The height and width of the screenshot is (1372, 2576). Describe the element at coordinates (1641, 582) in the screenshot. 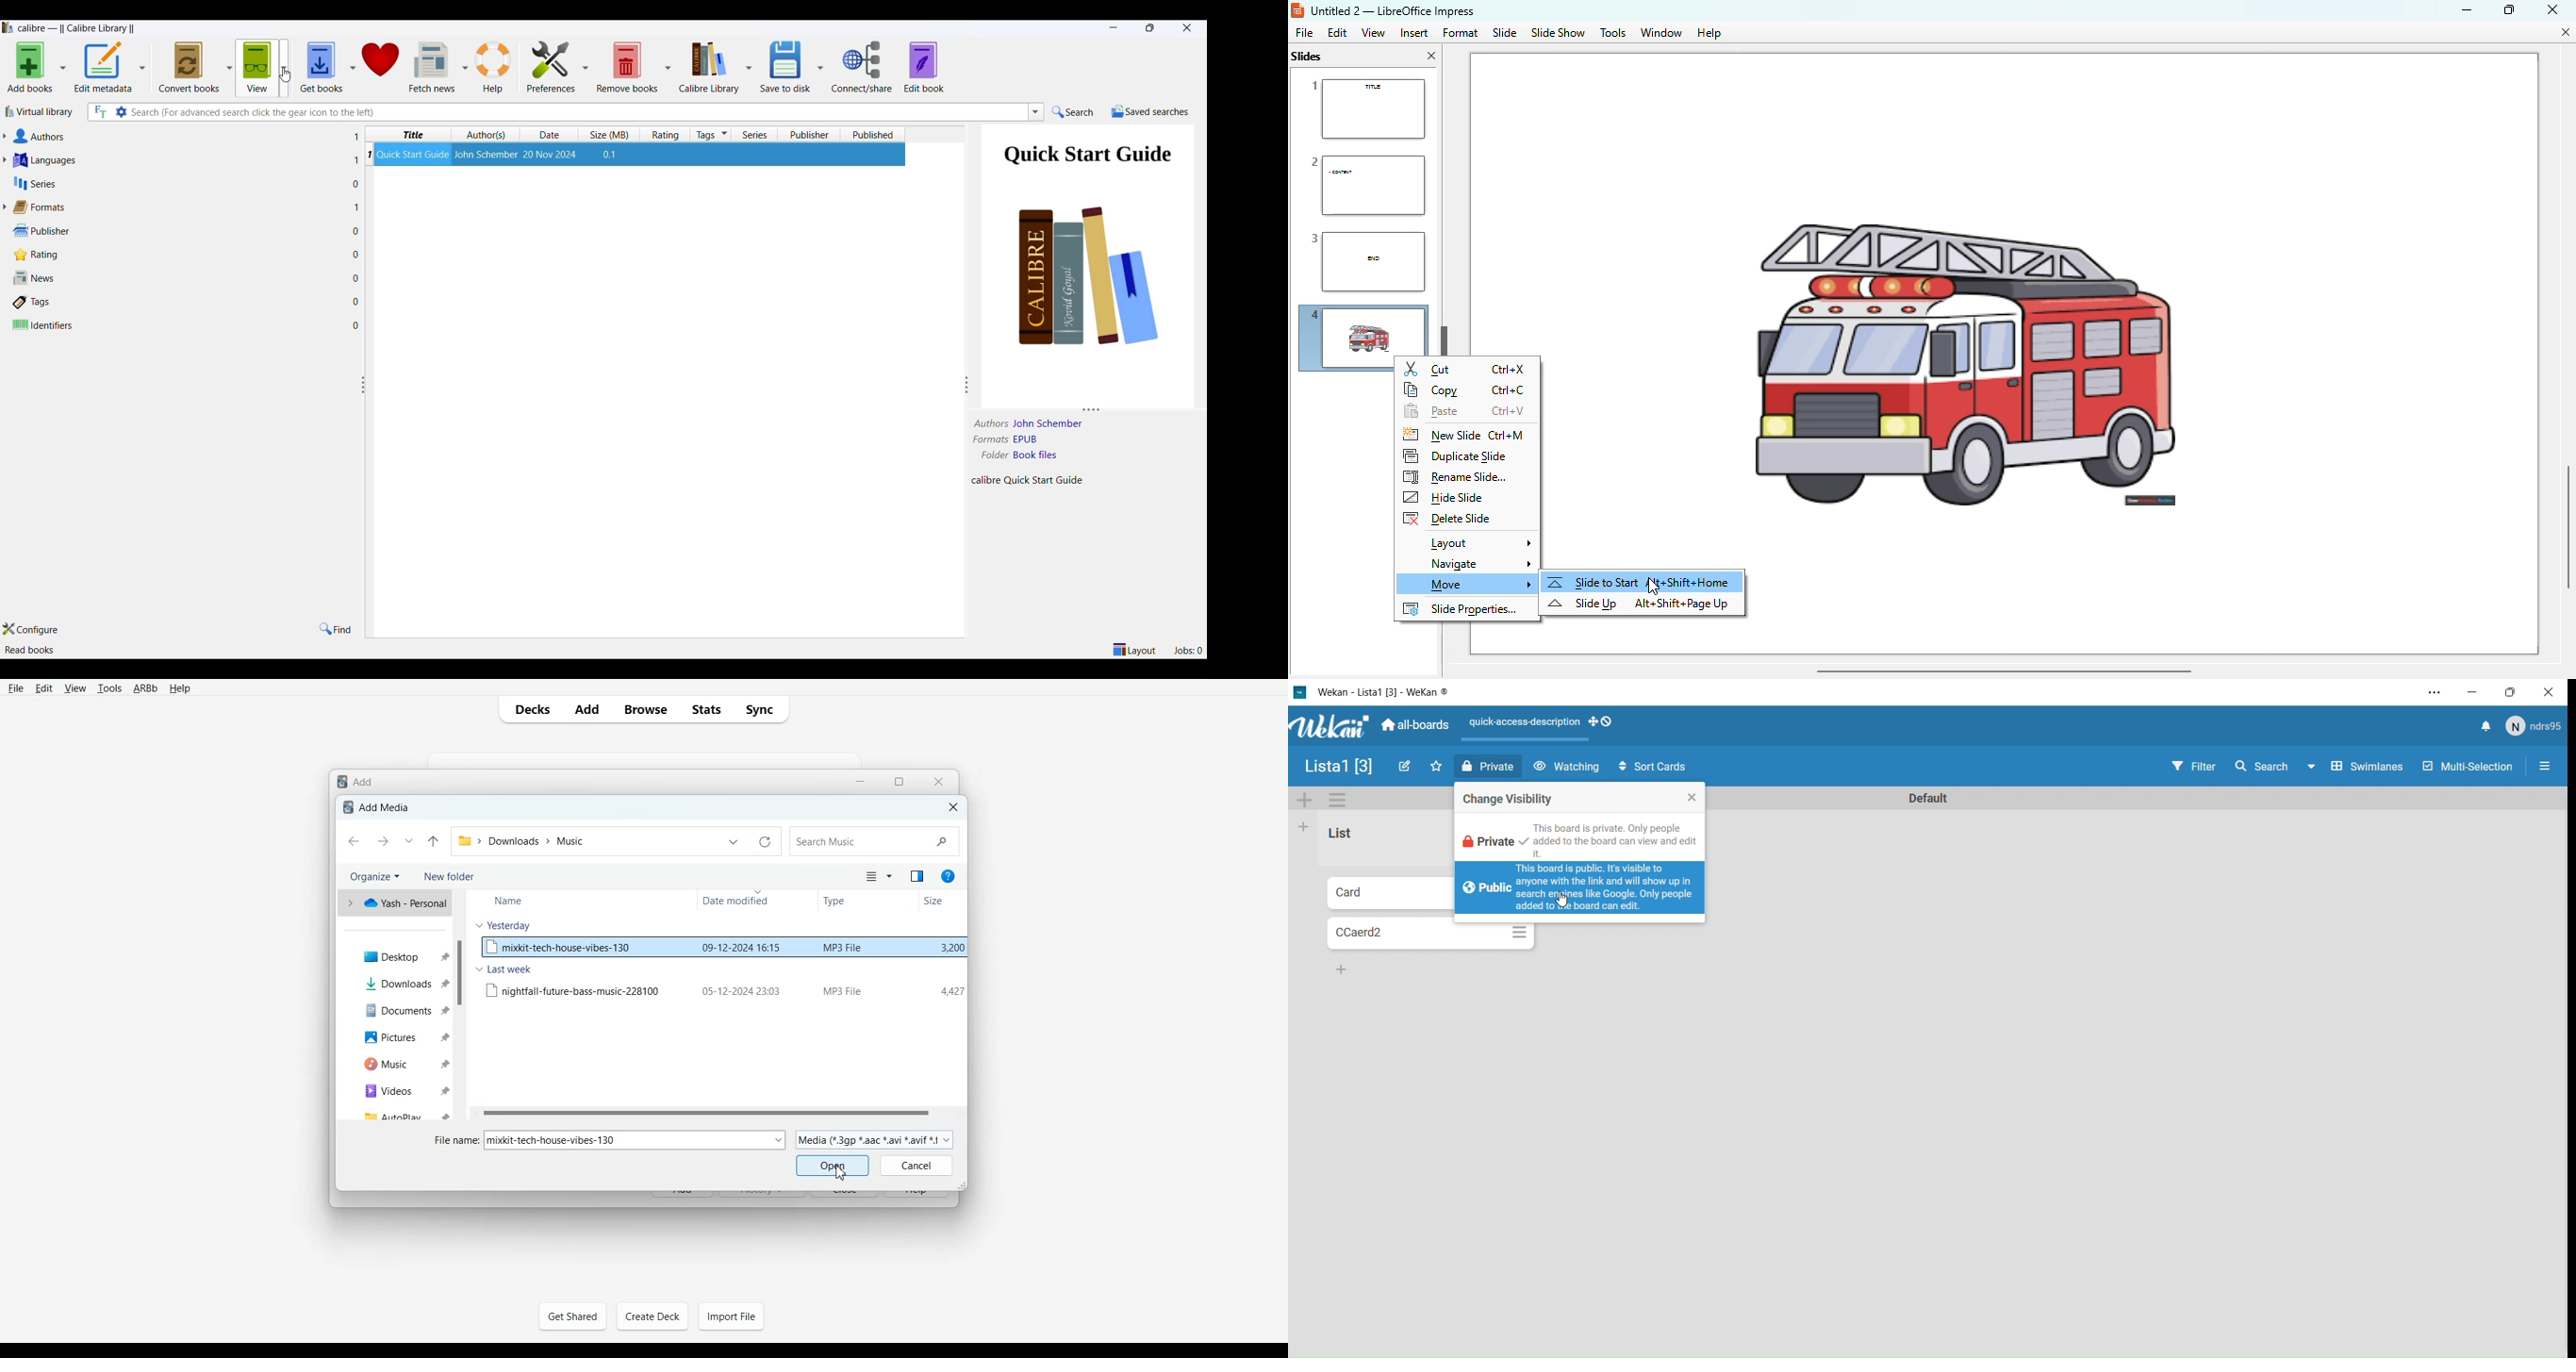

I see `slide to start` at that location.